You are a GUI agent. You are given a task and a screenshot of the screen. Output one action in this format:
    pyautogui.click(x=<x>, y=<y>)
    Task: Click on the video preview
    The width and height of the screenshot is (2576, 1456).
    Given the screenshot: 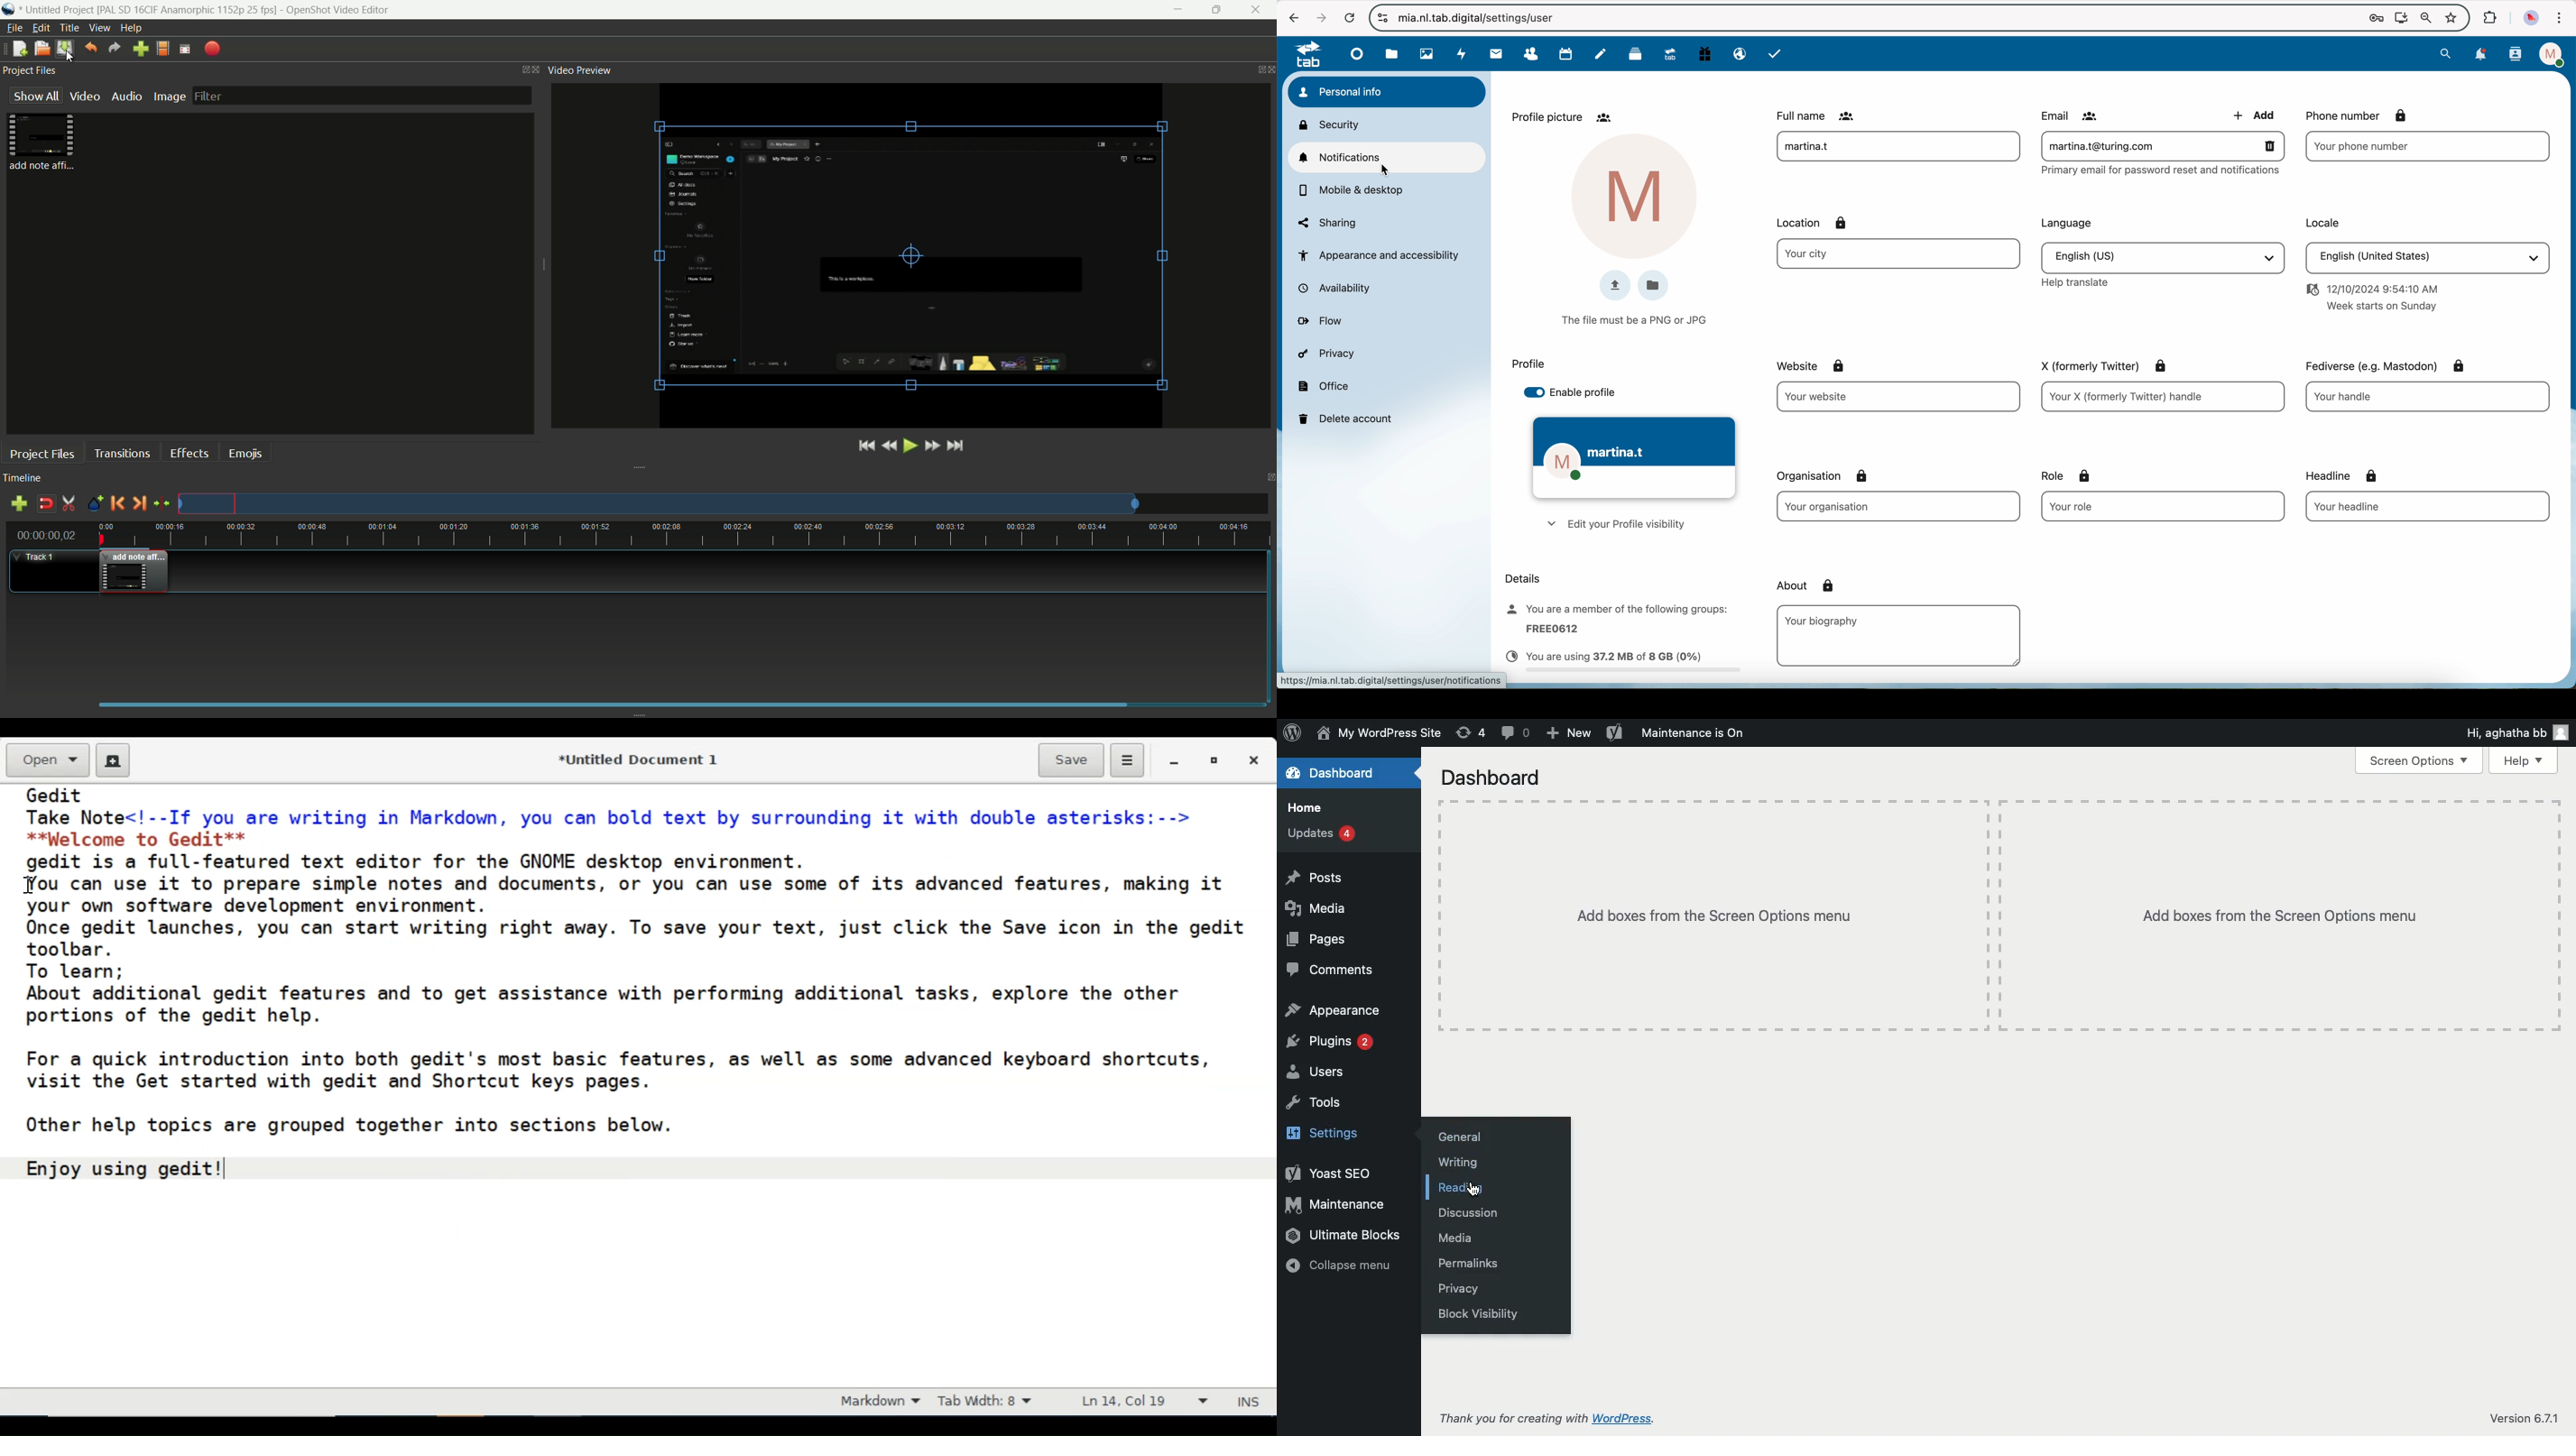 What is the action you would take?
    pyautogui.click(x=583, y=70)
    